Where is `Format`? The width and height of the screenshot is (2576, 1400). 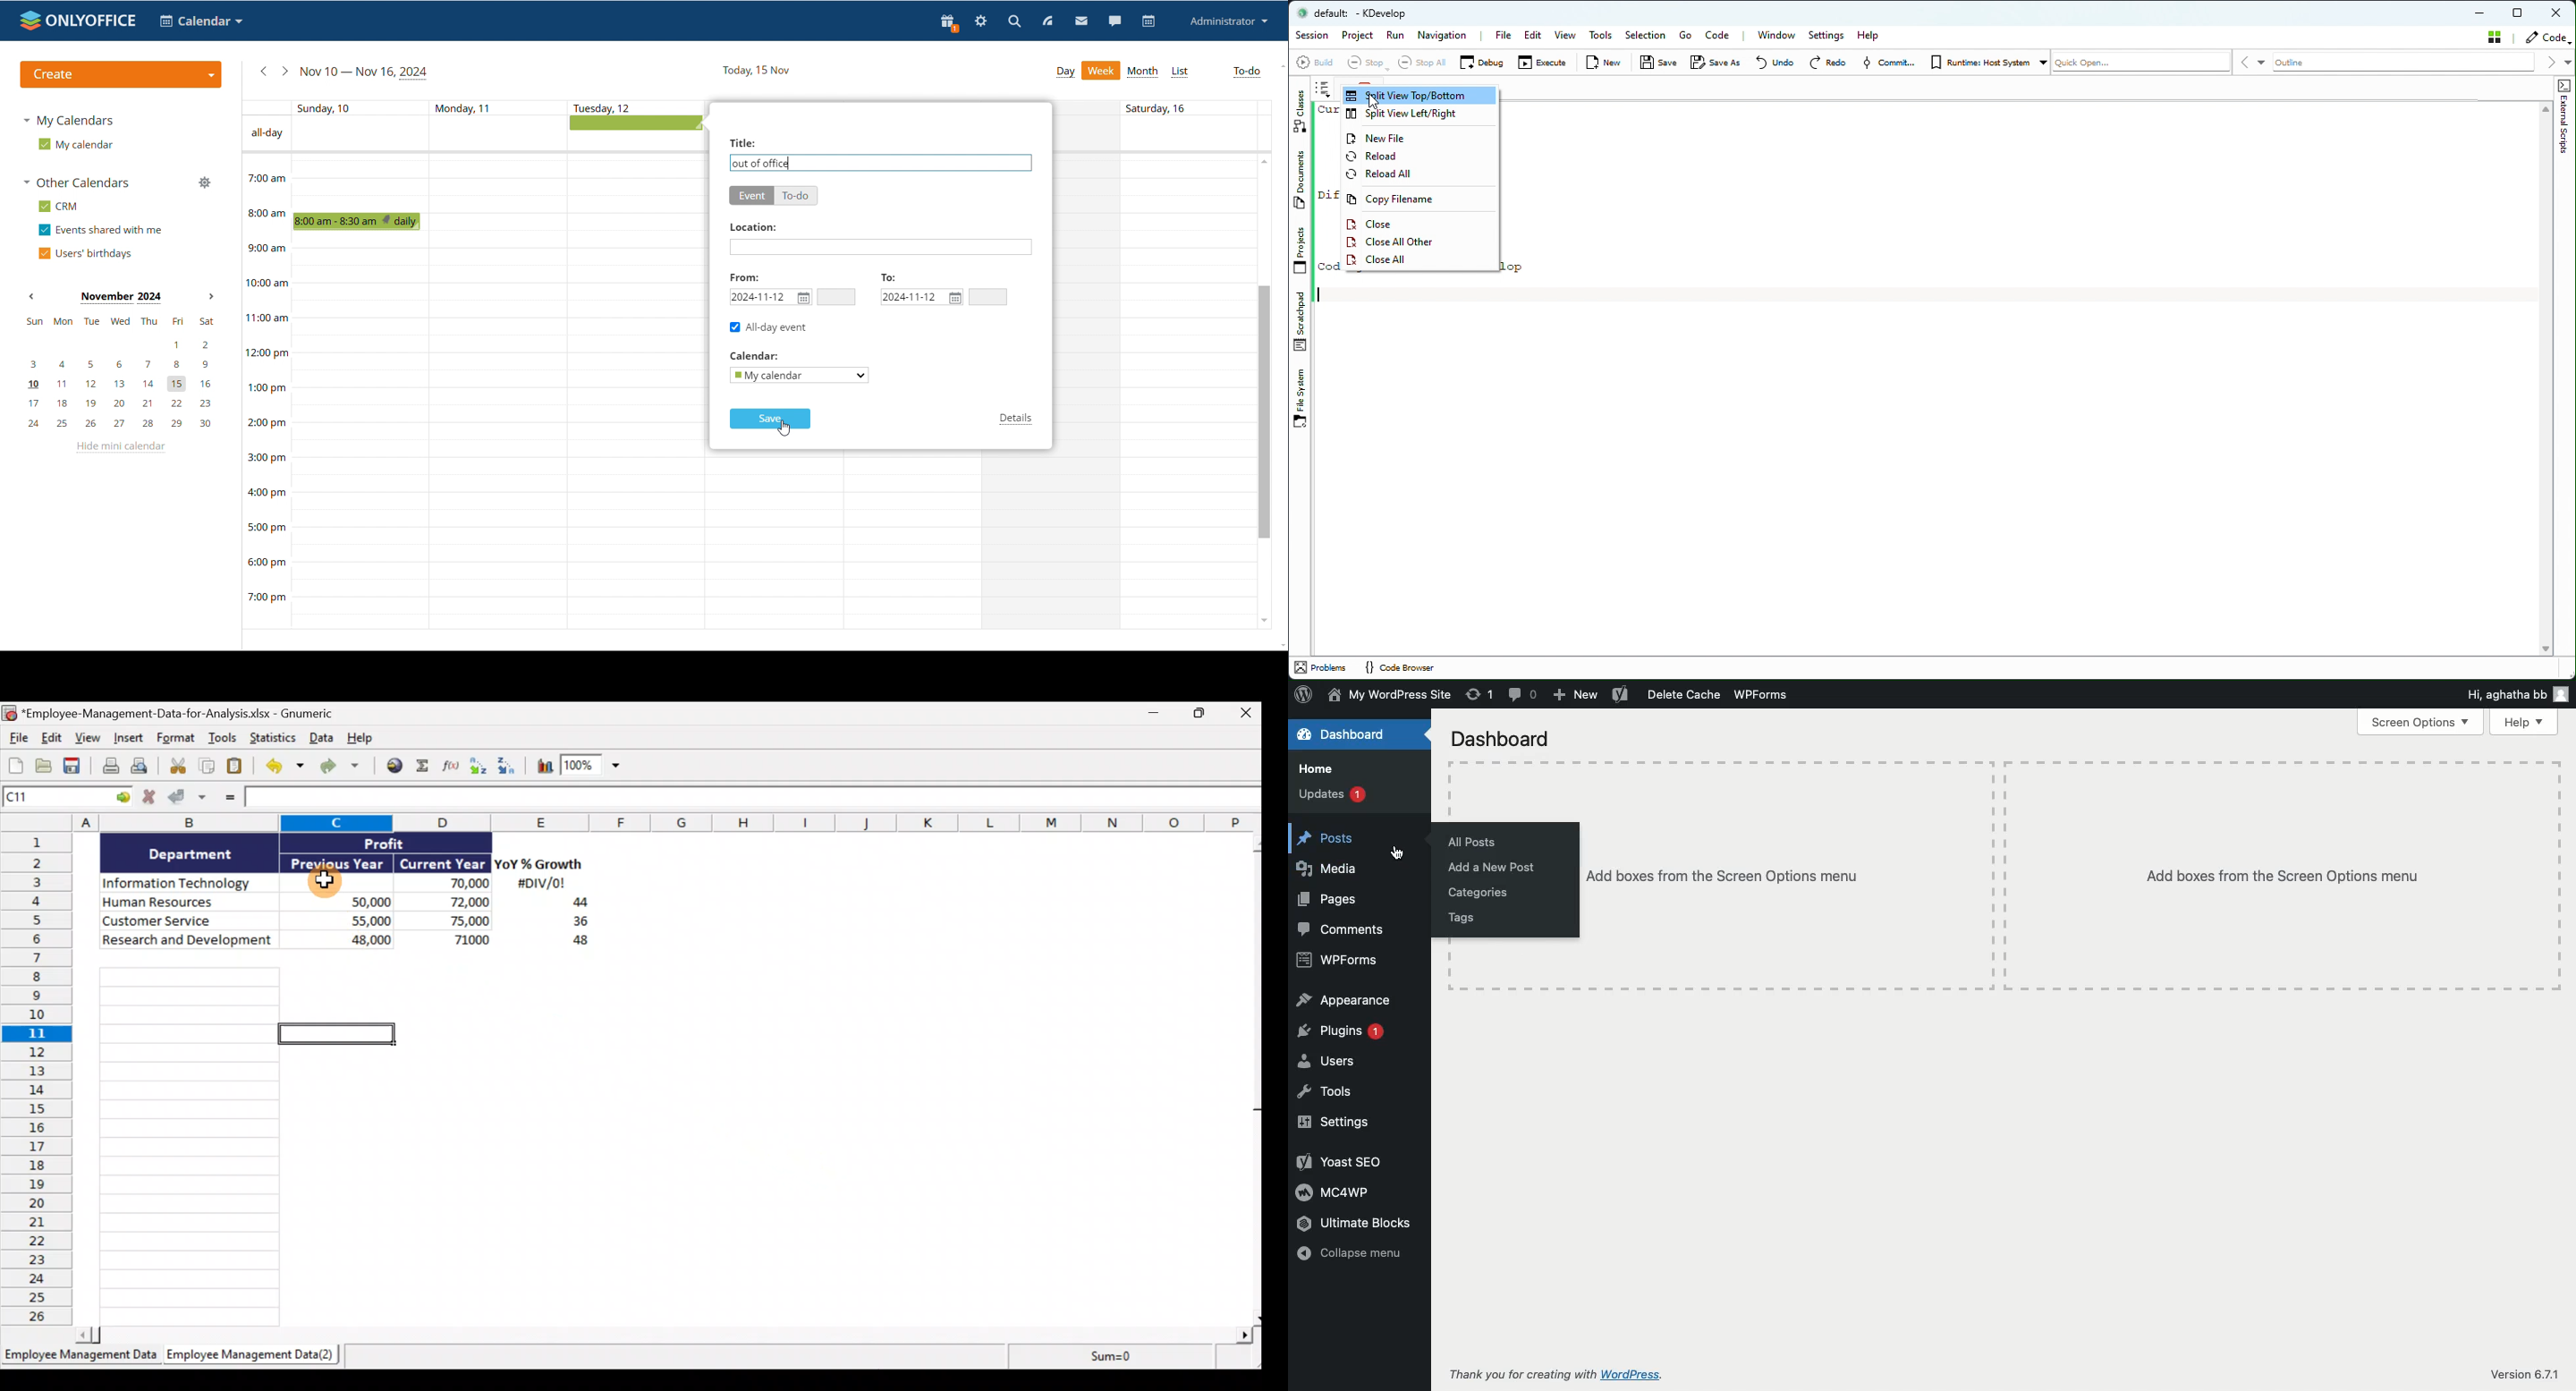
Format is located at coordinates (176, 740).